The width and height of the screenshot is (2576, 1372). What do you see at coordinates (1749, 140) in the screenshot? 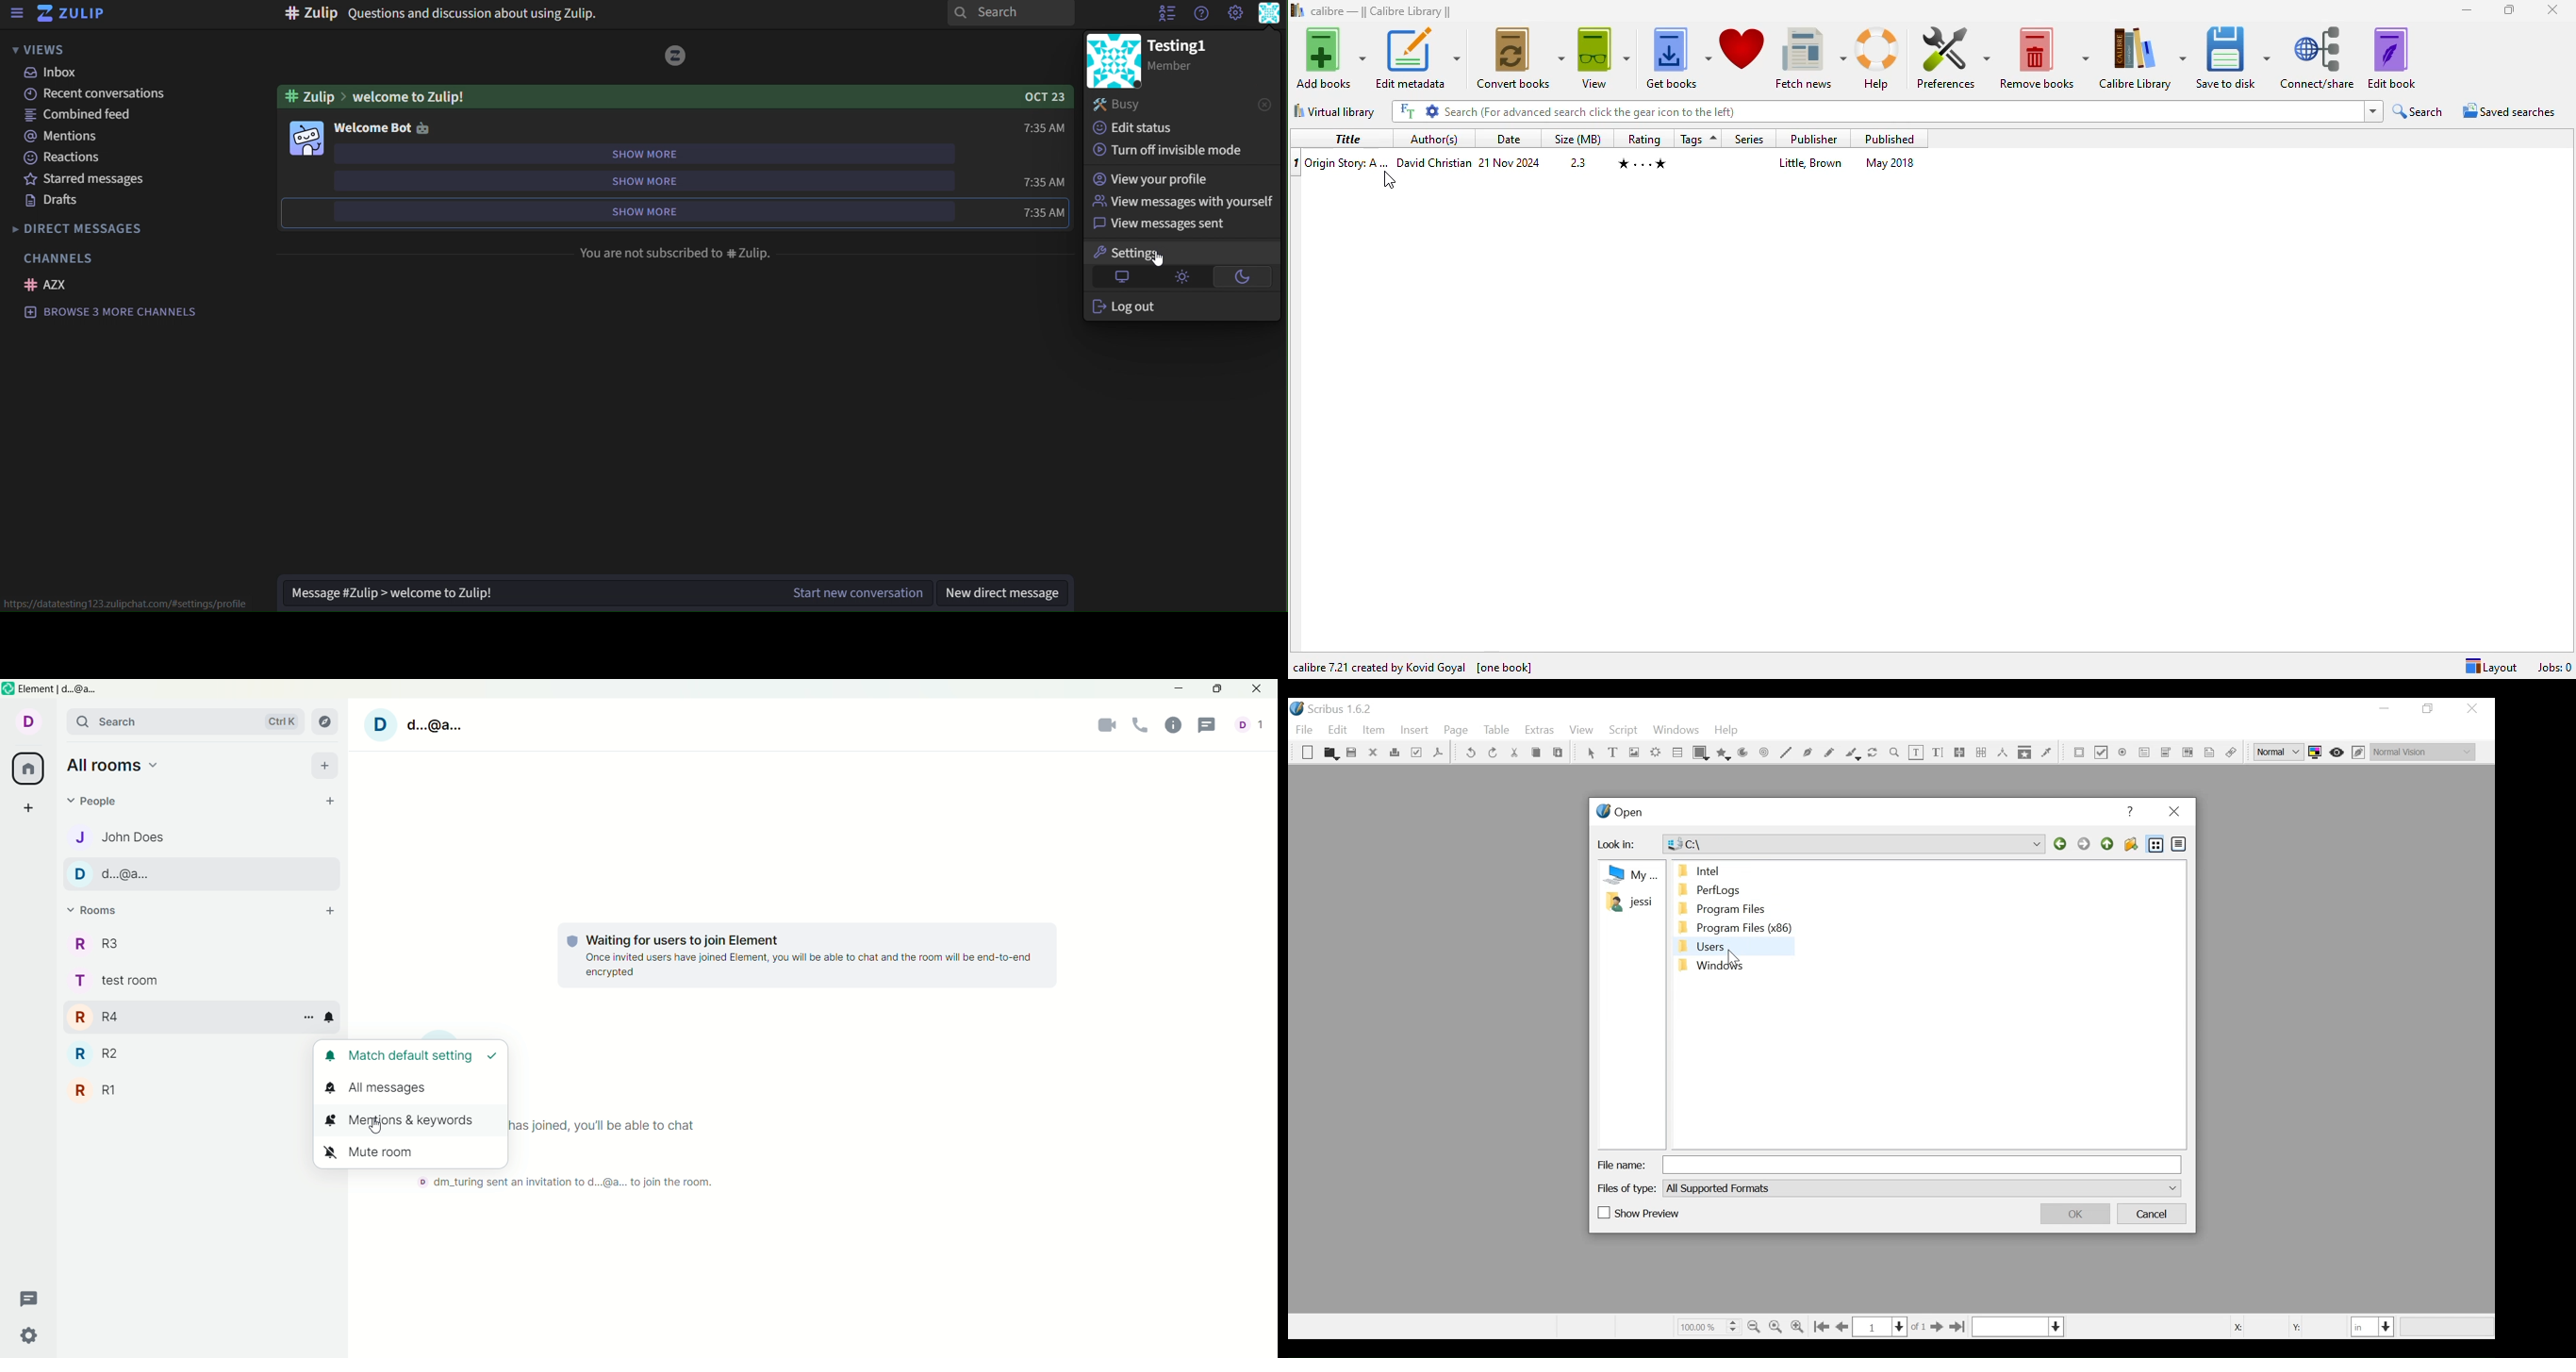
I see `series` at bounding box center [1749, 140].